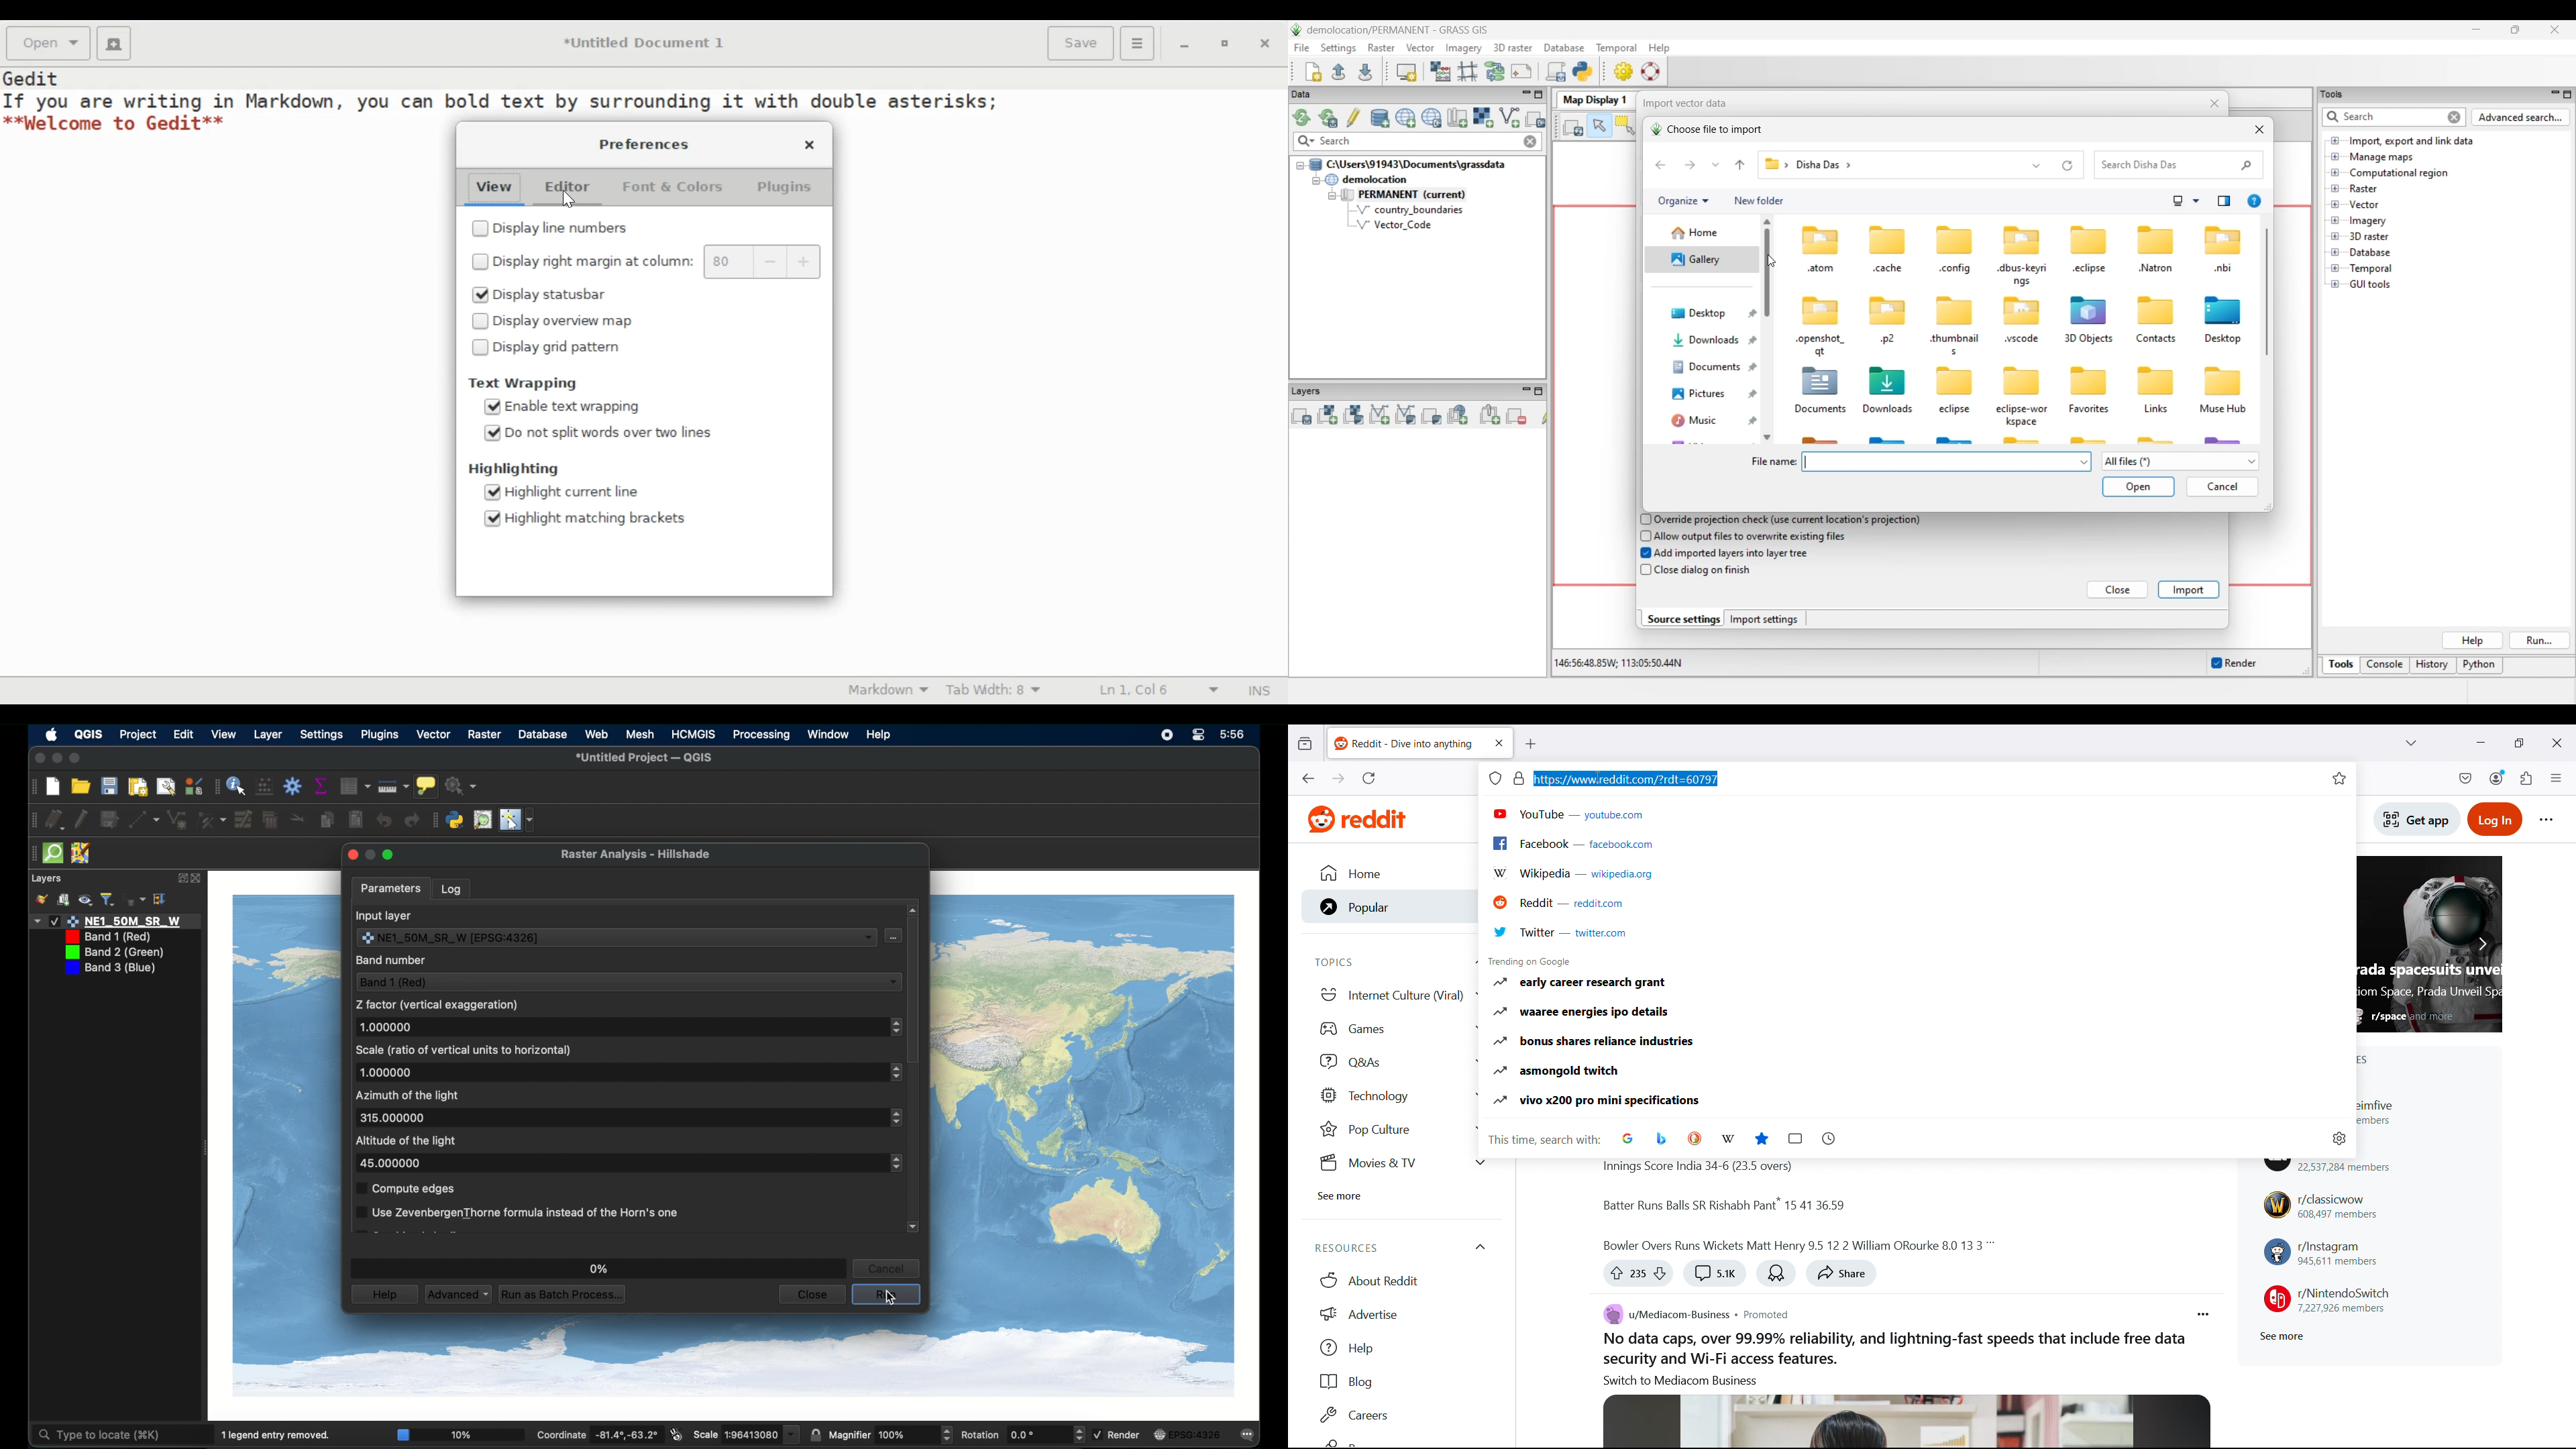  Describe the element at coordinates (268, 735) in the screenshot. I see `layer` at that location.